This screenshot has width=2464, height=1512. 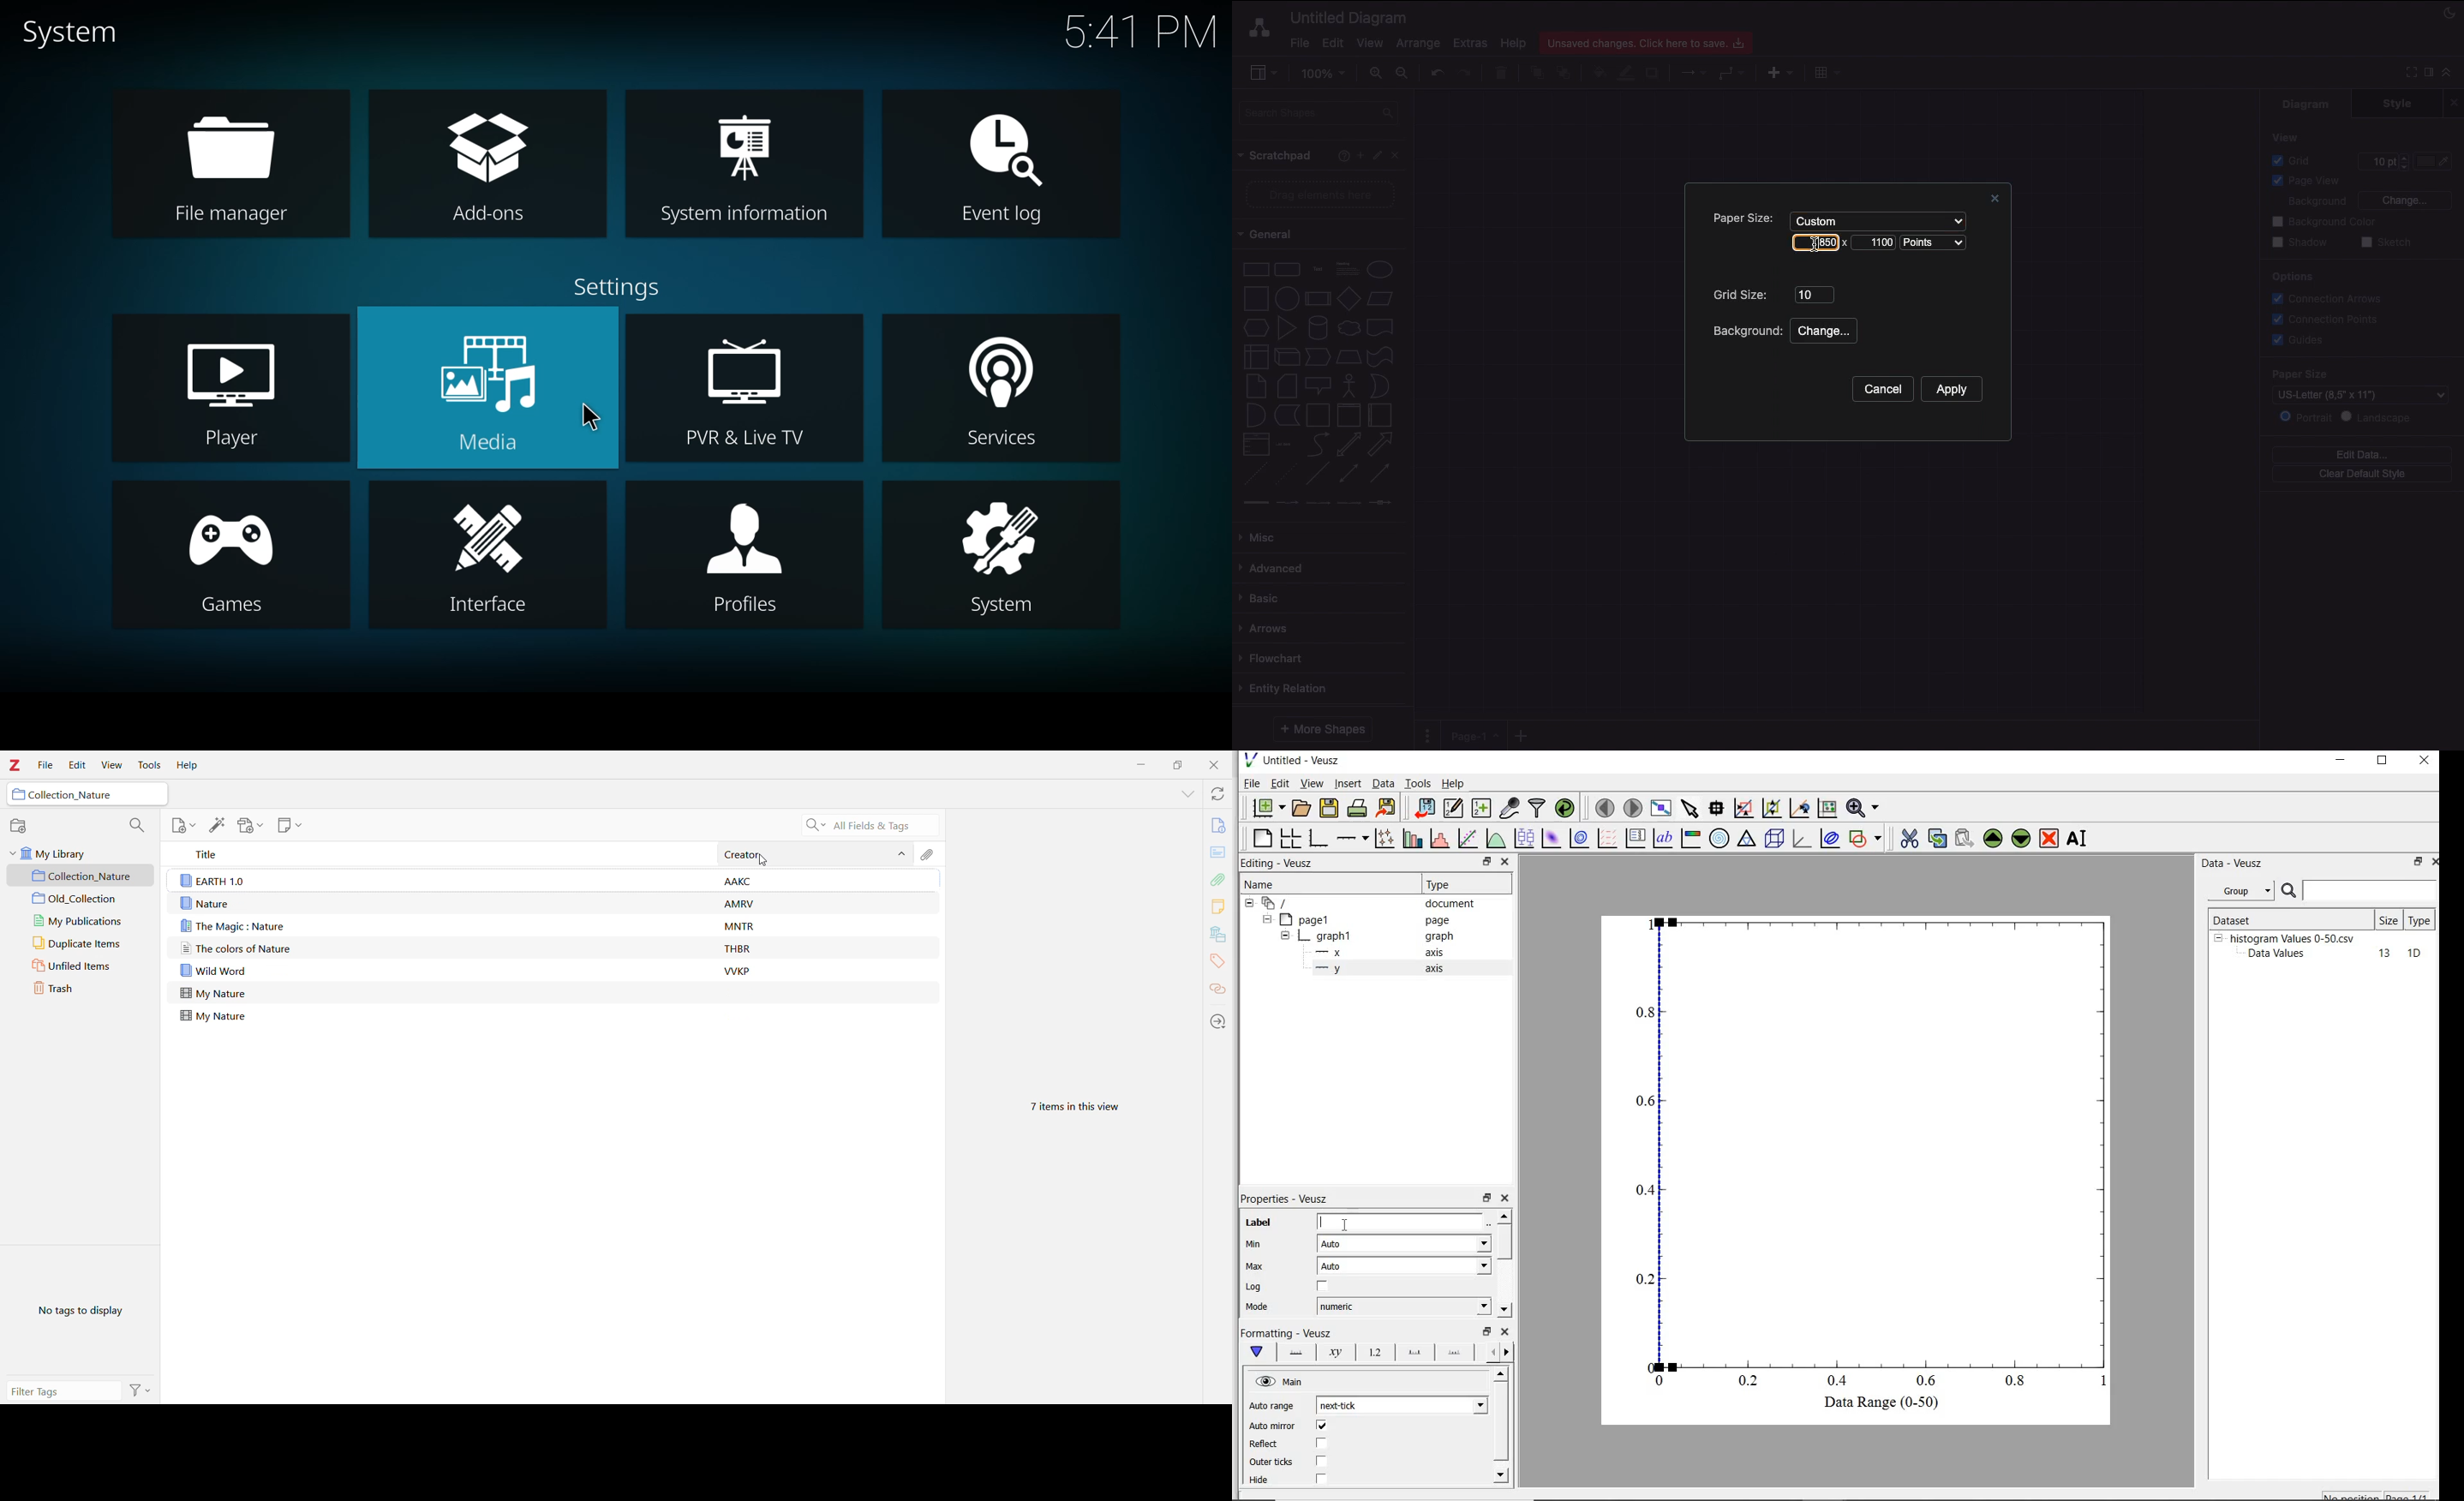 I want to click on services, so click(x=998, y=387).